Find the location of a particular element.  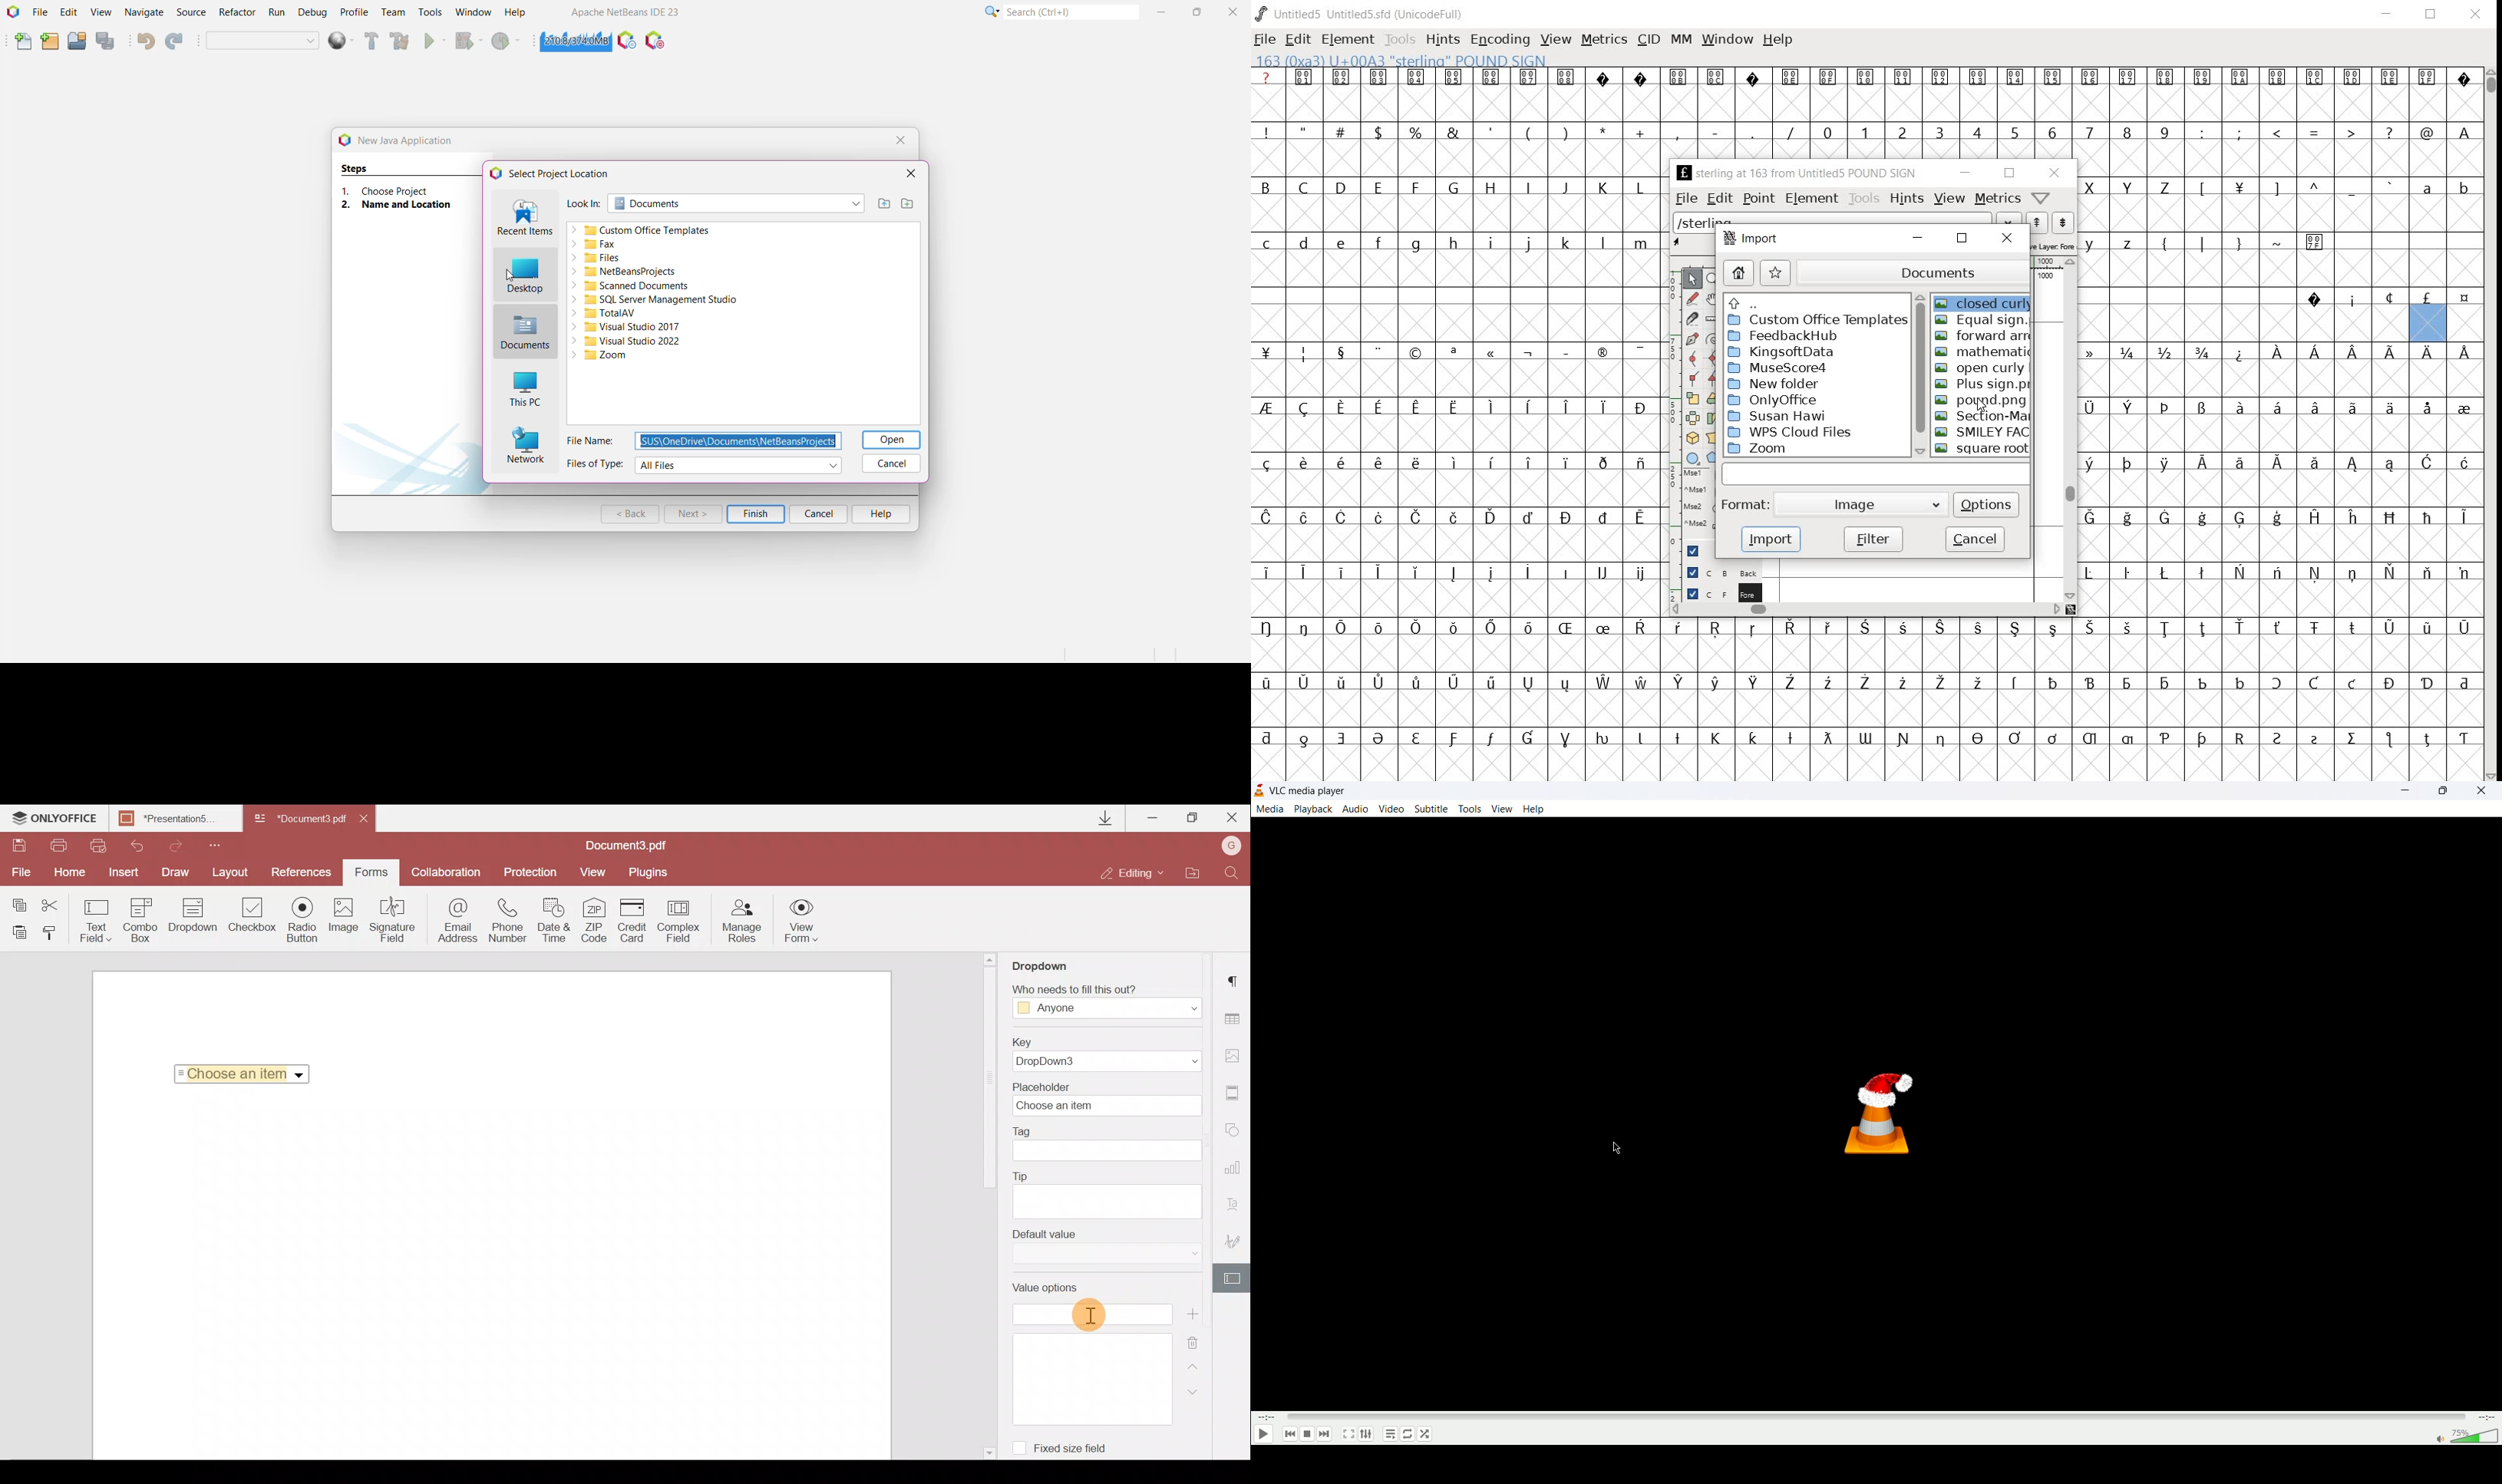

I is located at coordinates (1529, 188).